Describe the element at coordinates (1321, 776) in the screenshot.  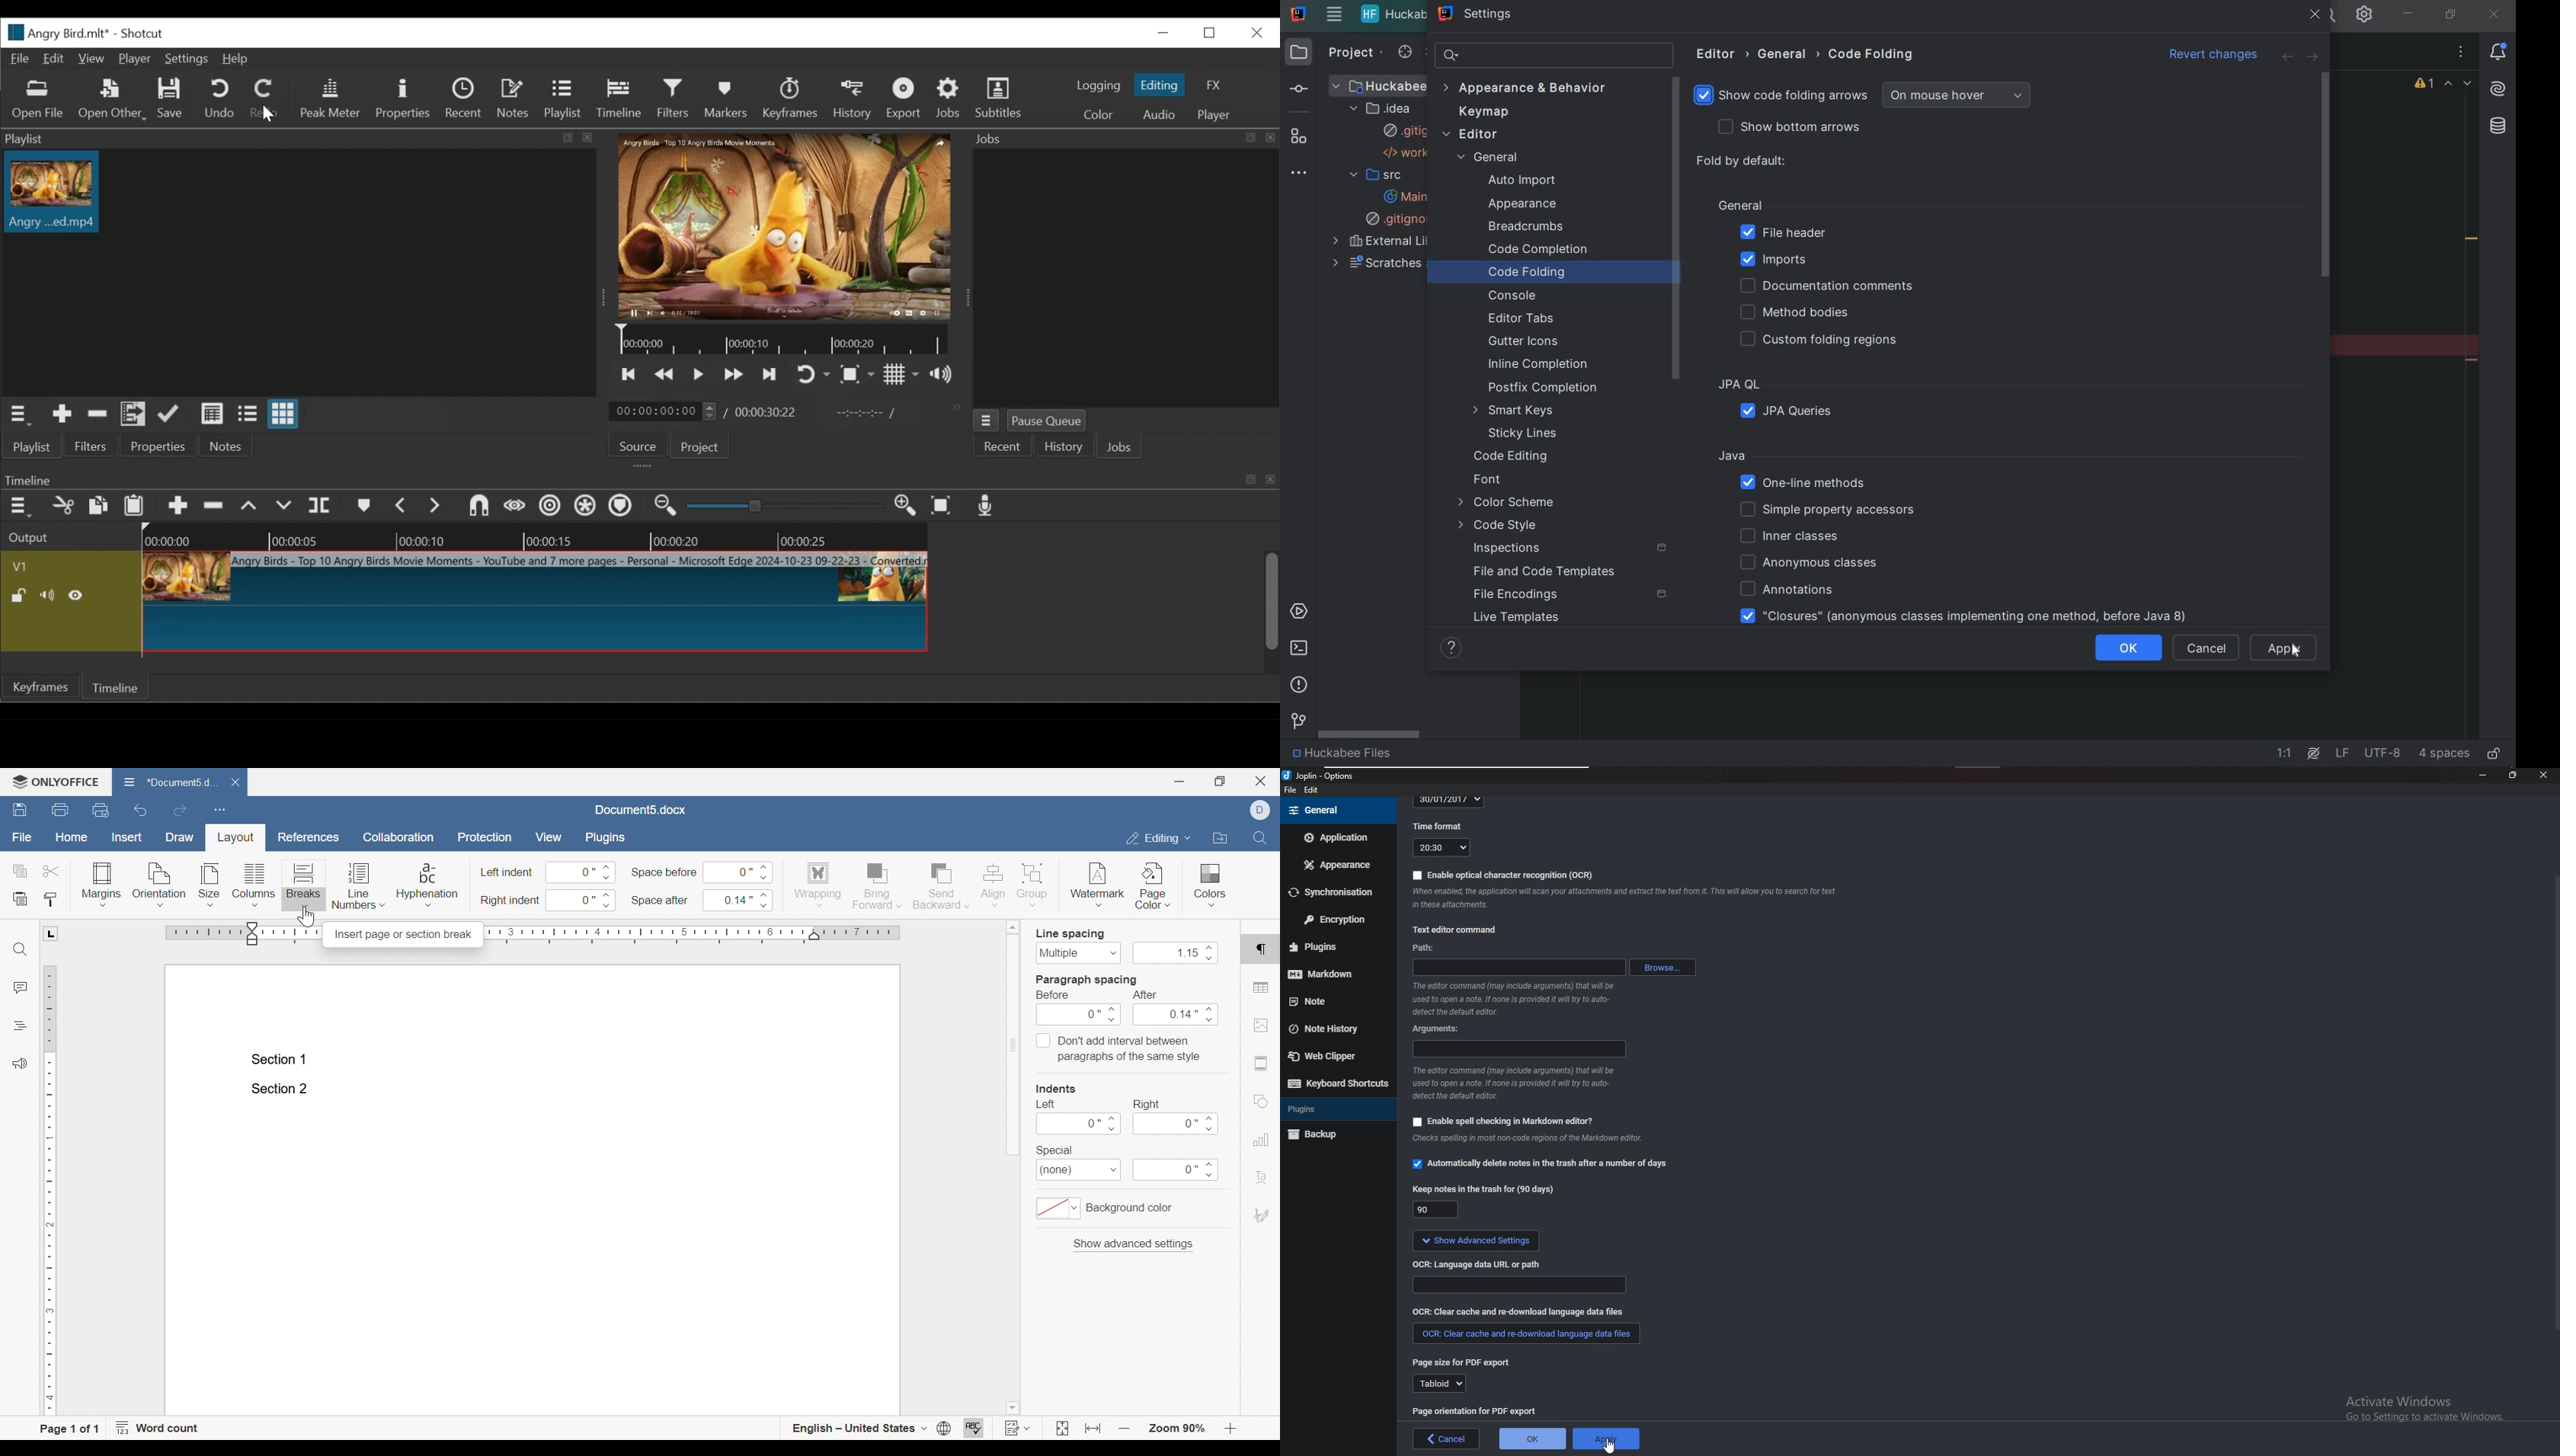
I see `joplin` at that location.